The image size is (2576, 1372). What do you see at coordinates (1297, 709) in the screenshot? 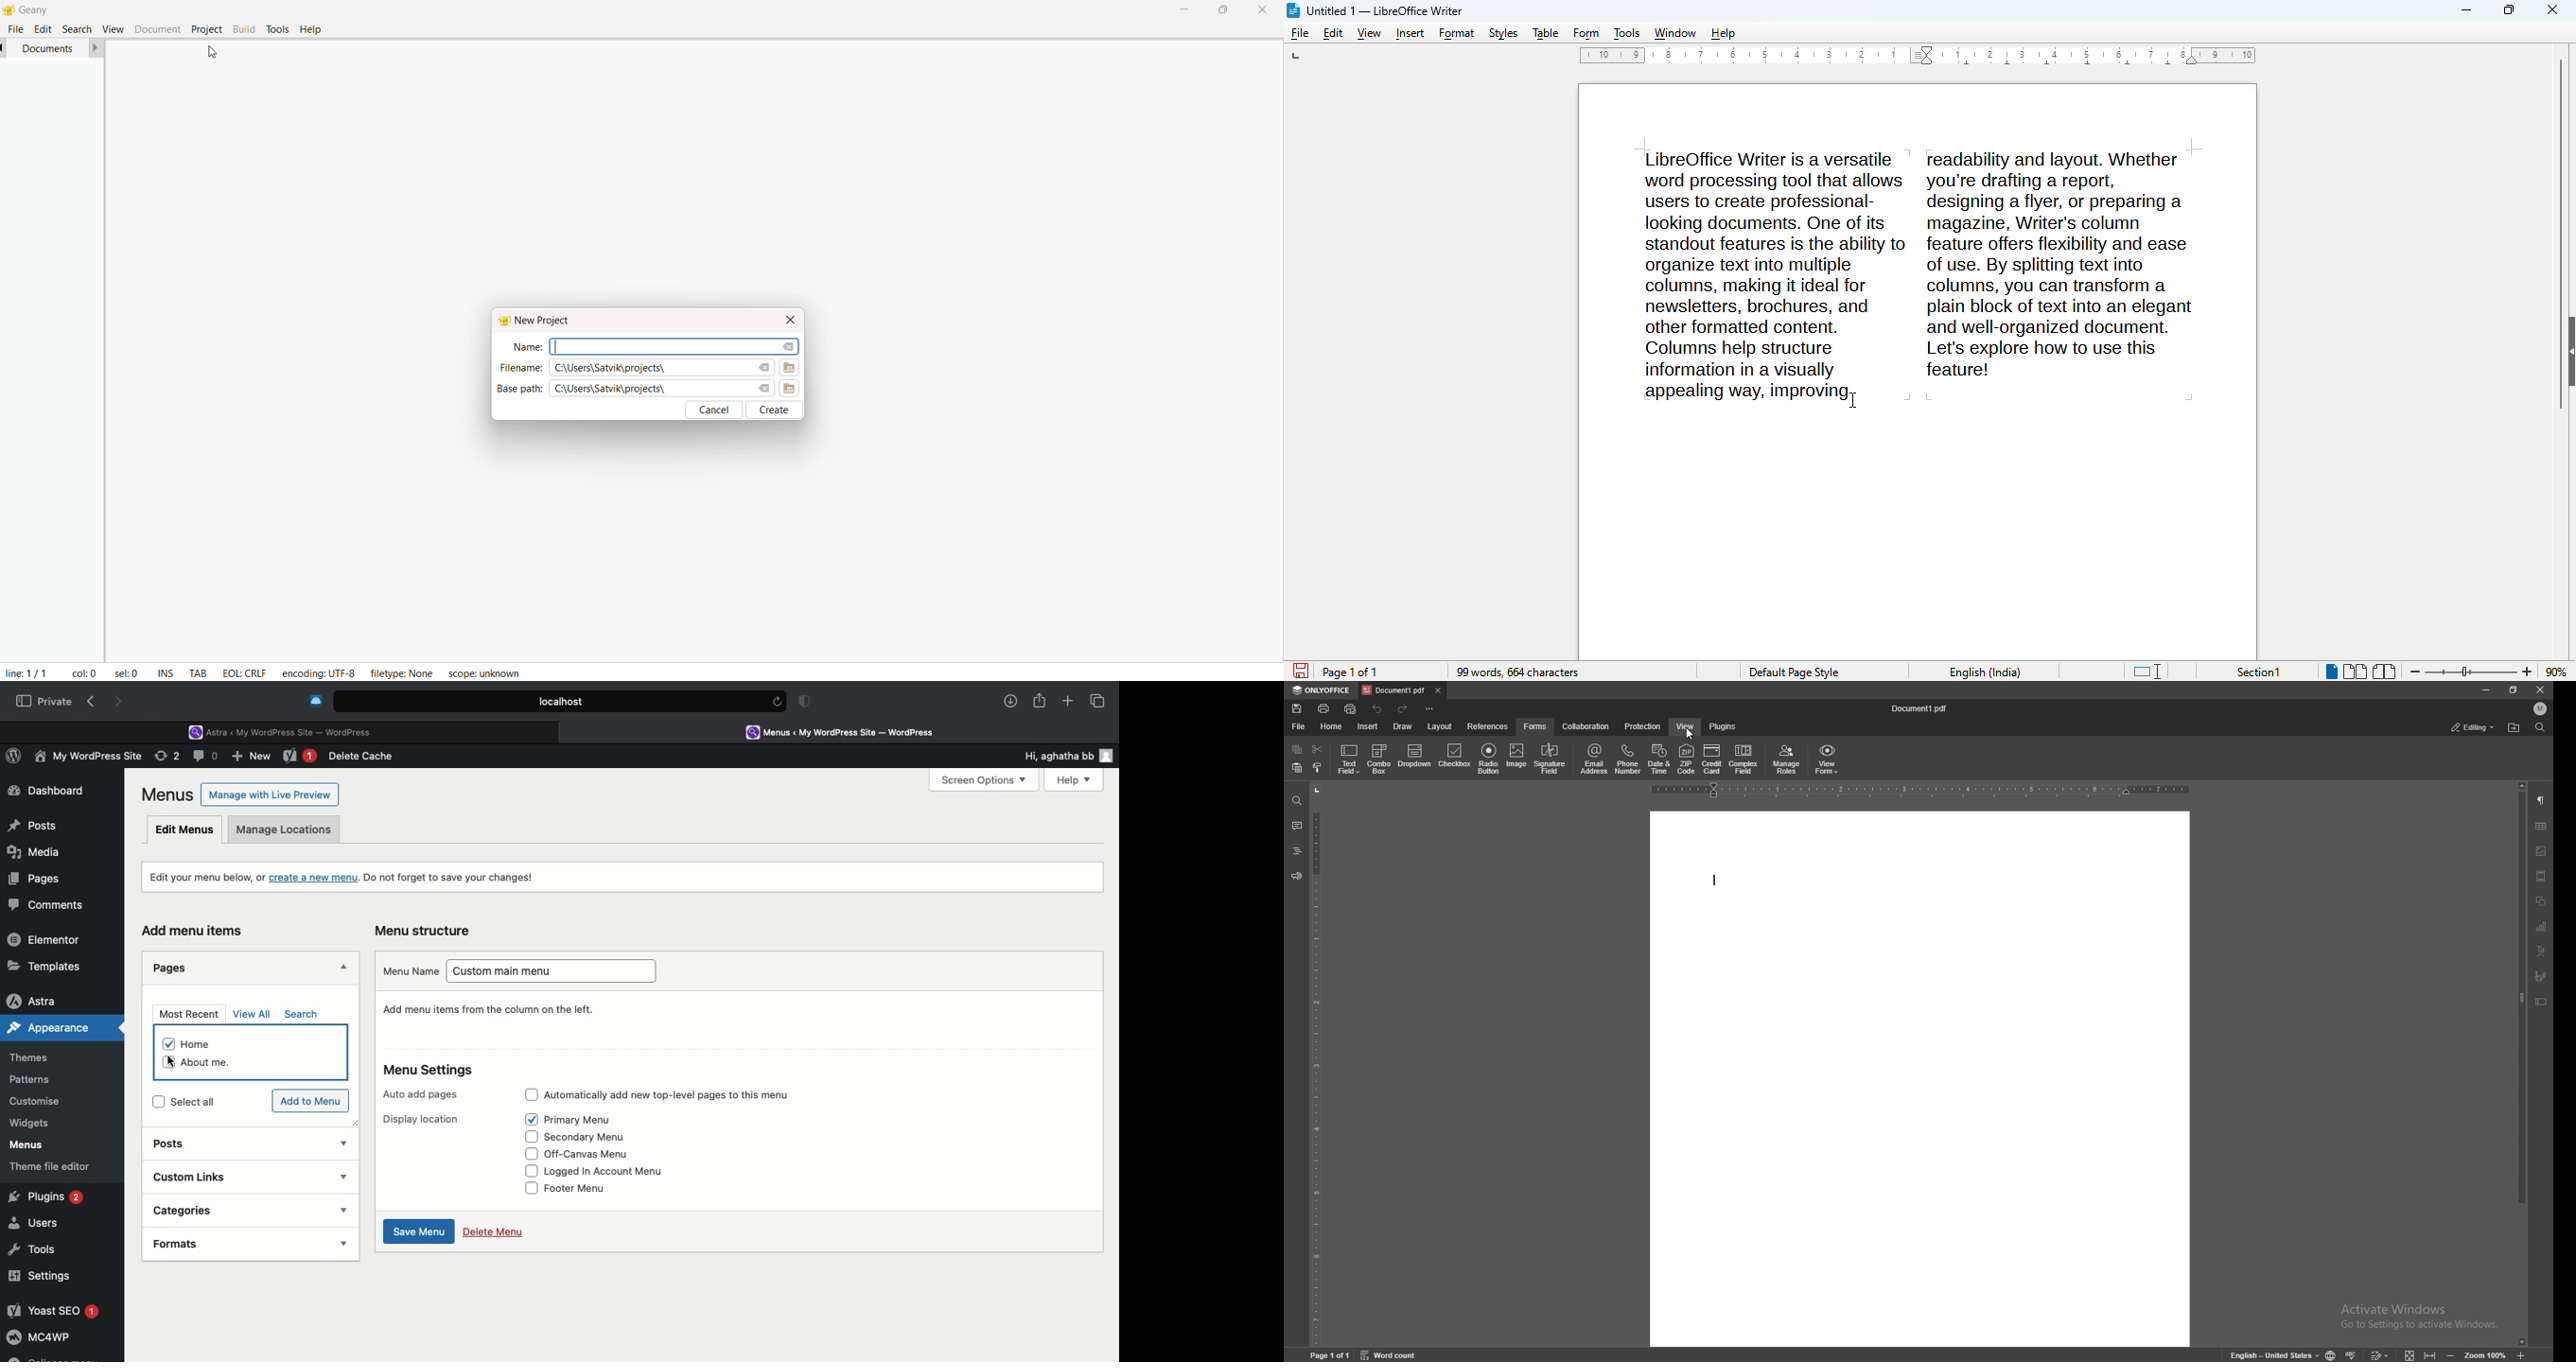
I see `save` at bounding box center [1297, 709].